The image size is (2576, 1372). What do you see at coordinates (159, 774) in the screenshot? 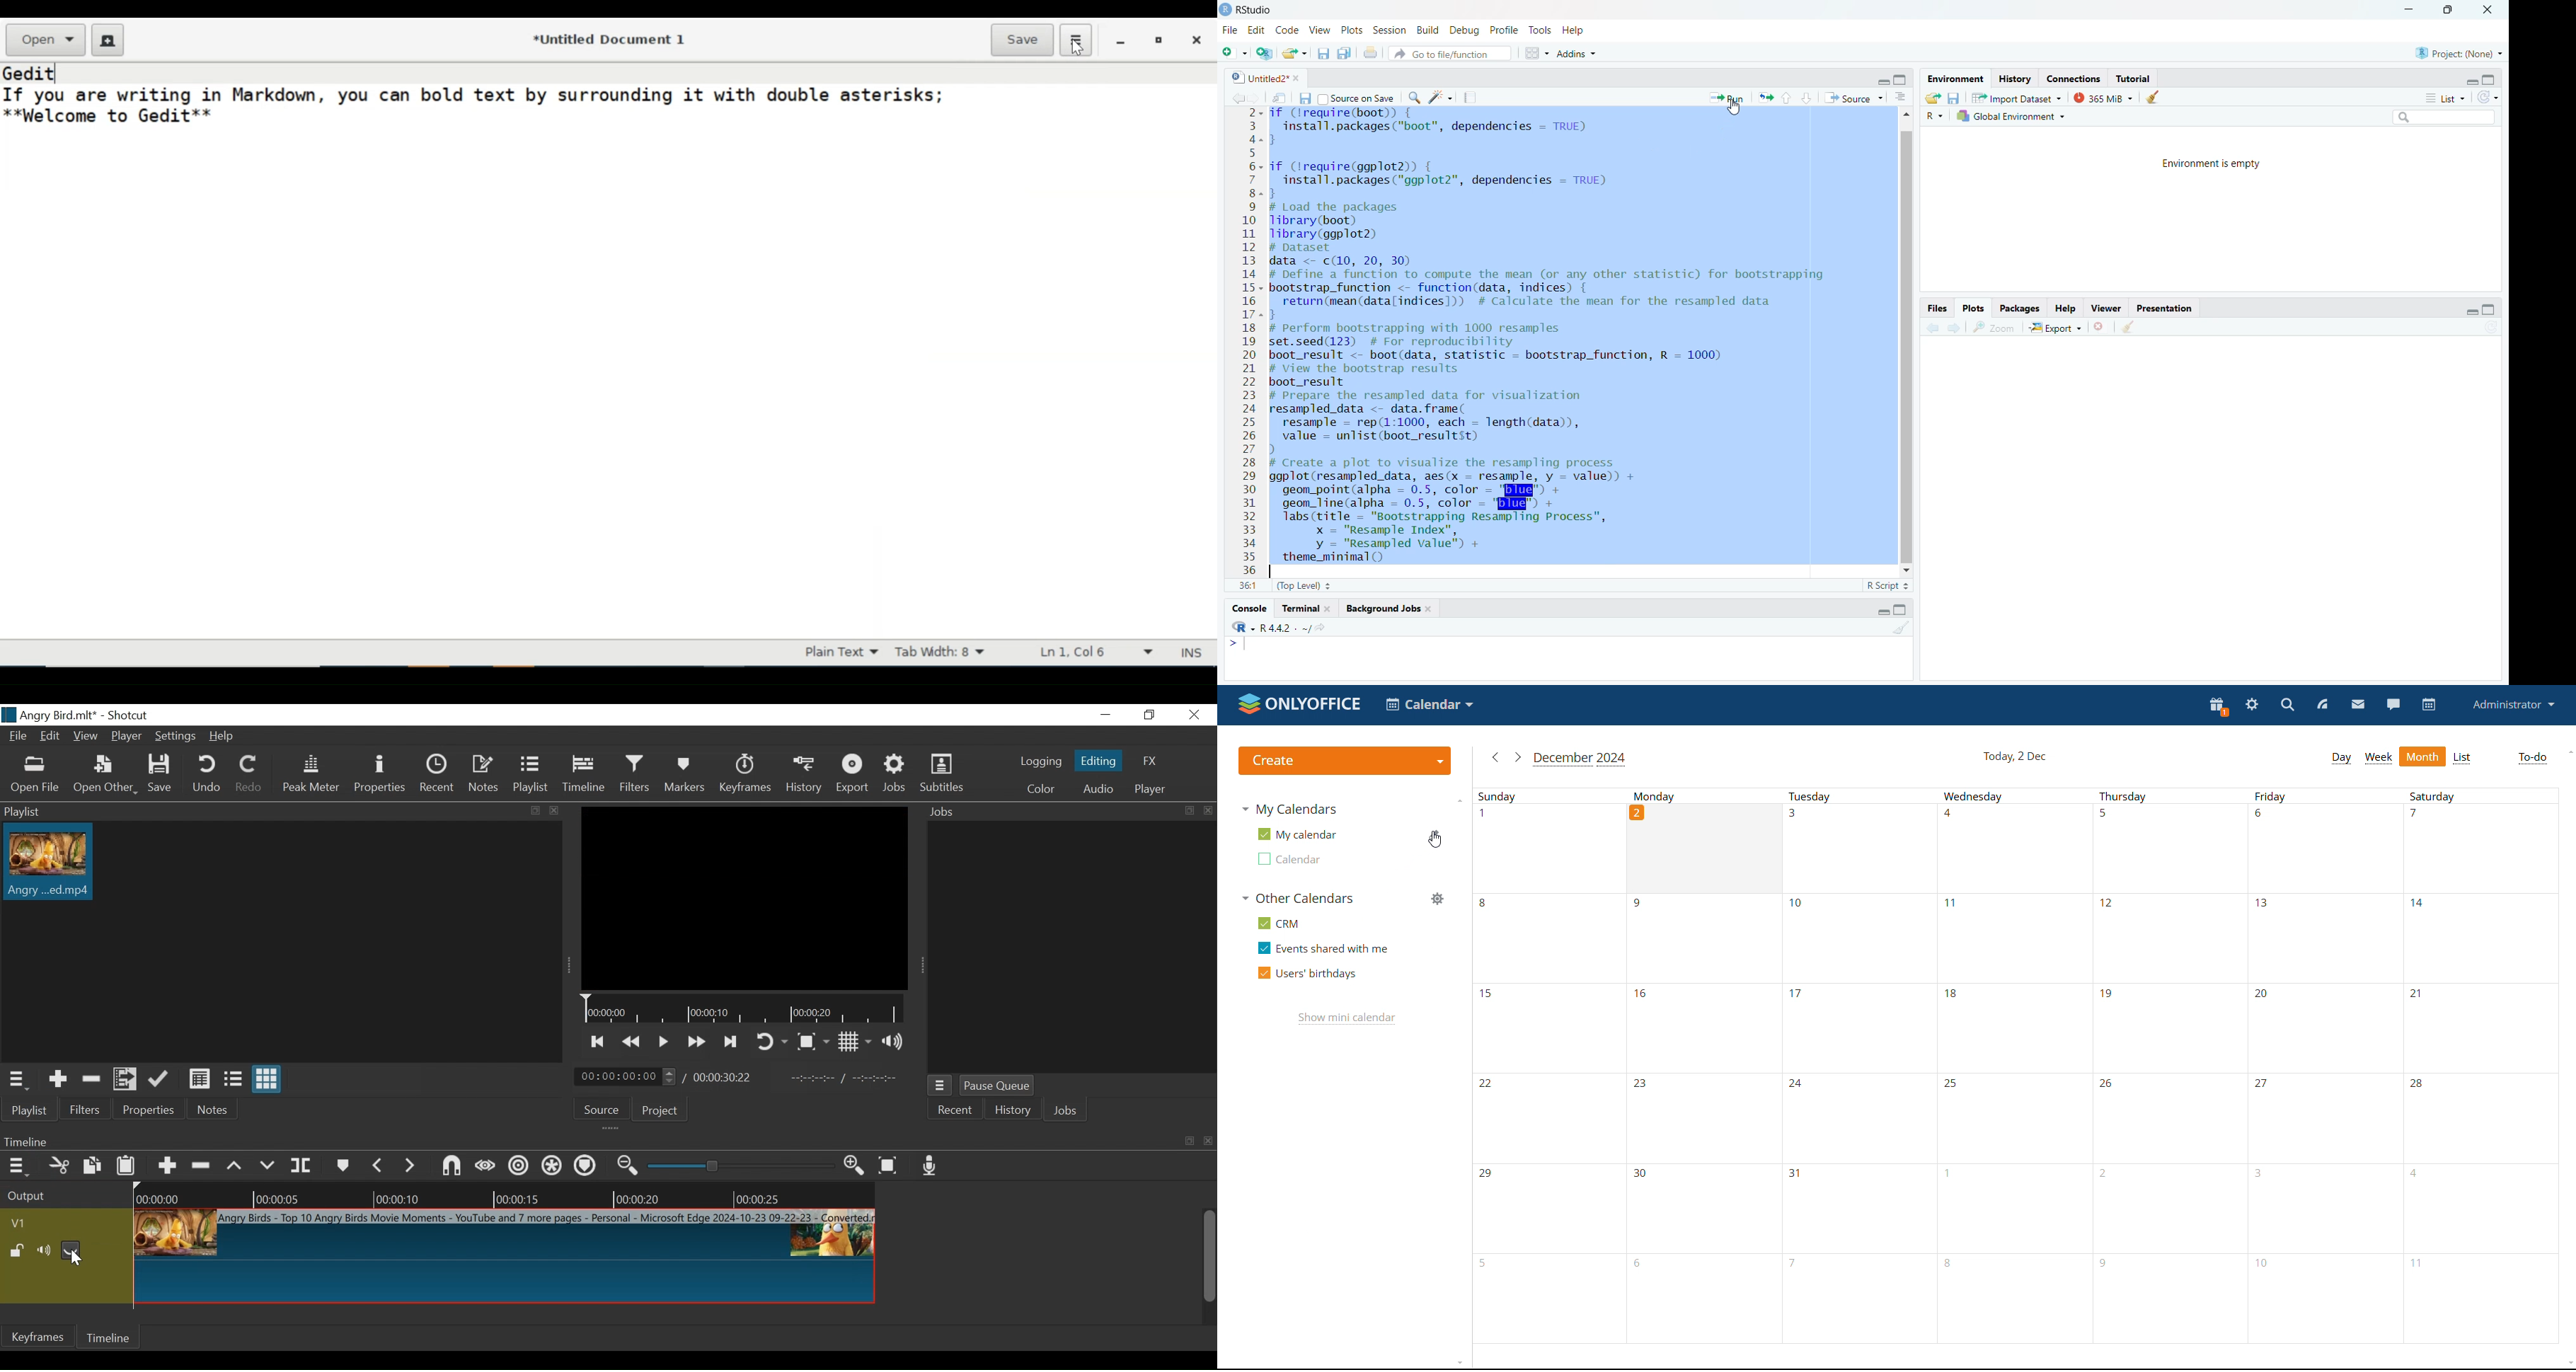
I see `Save` at bounding box center [159, 774].